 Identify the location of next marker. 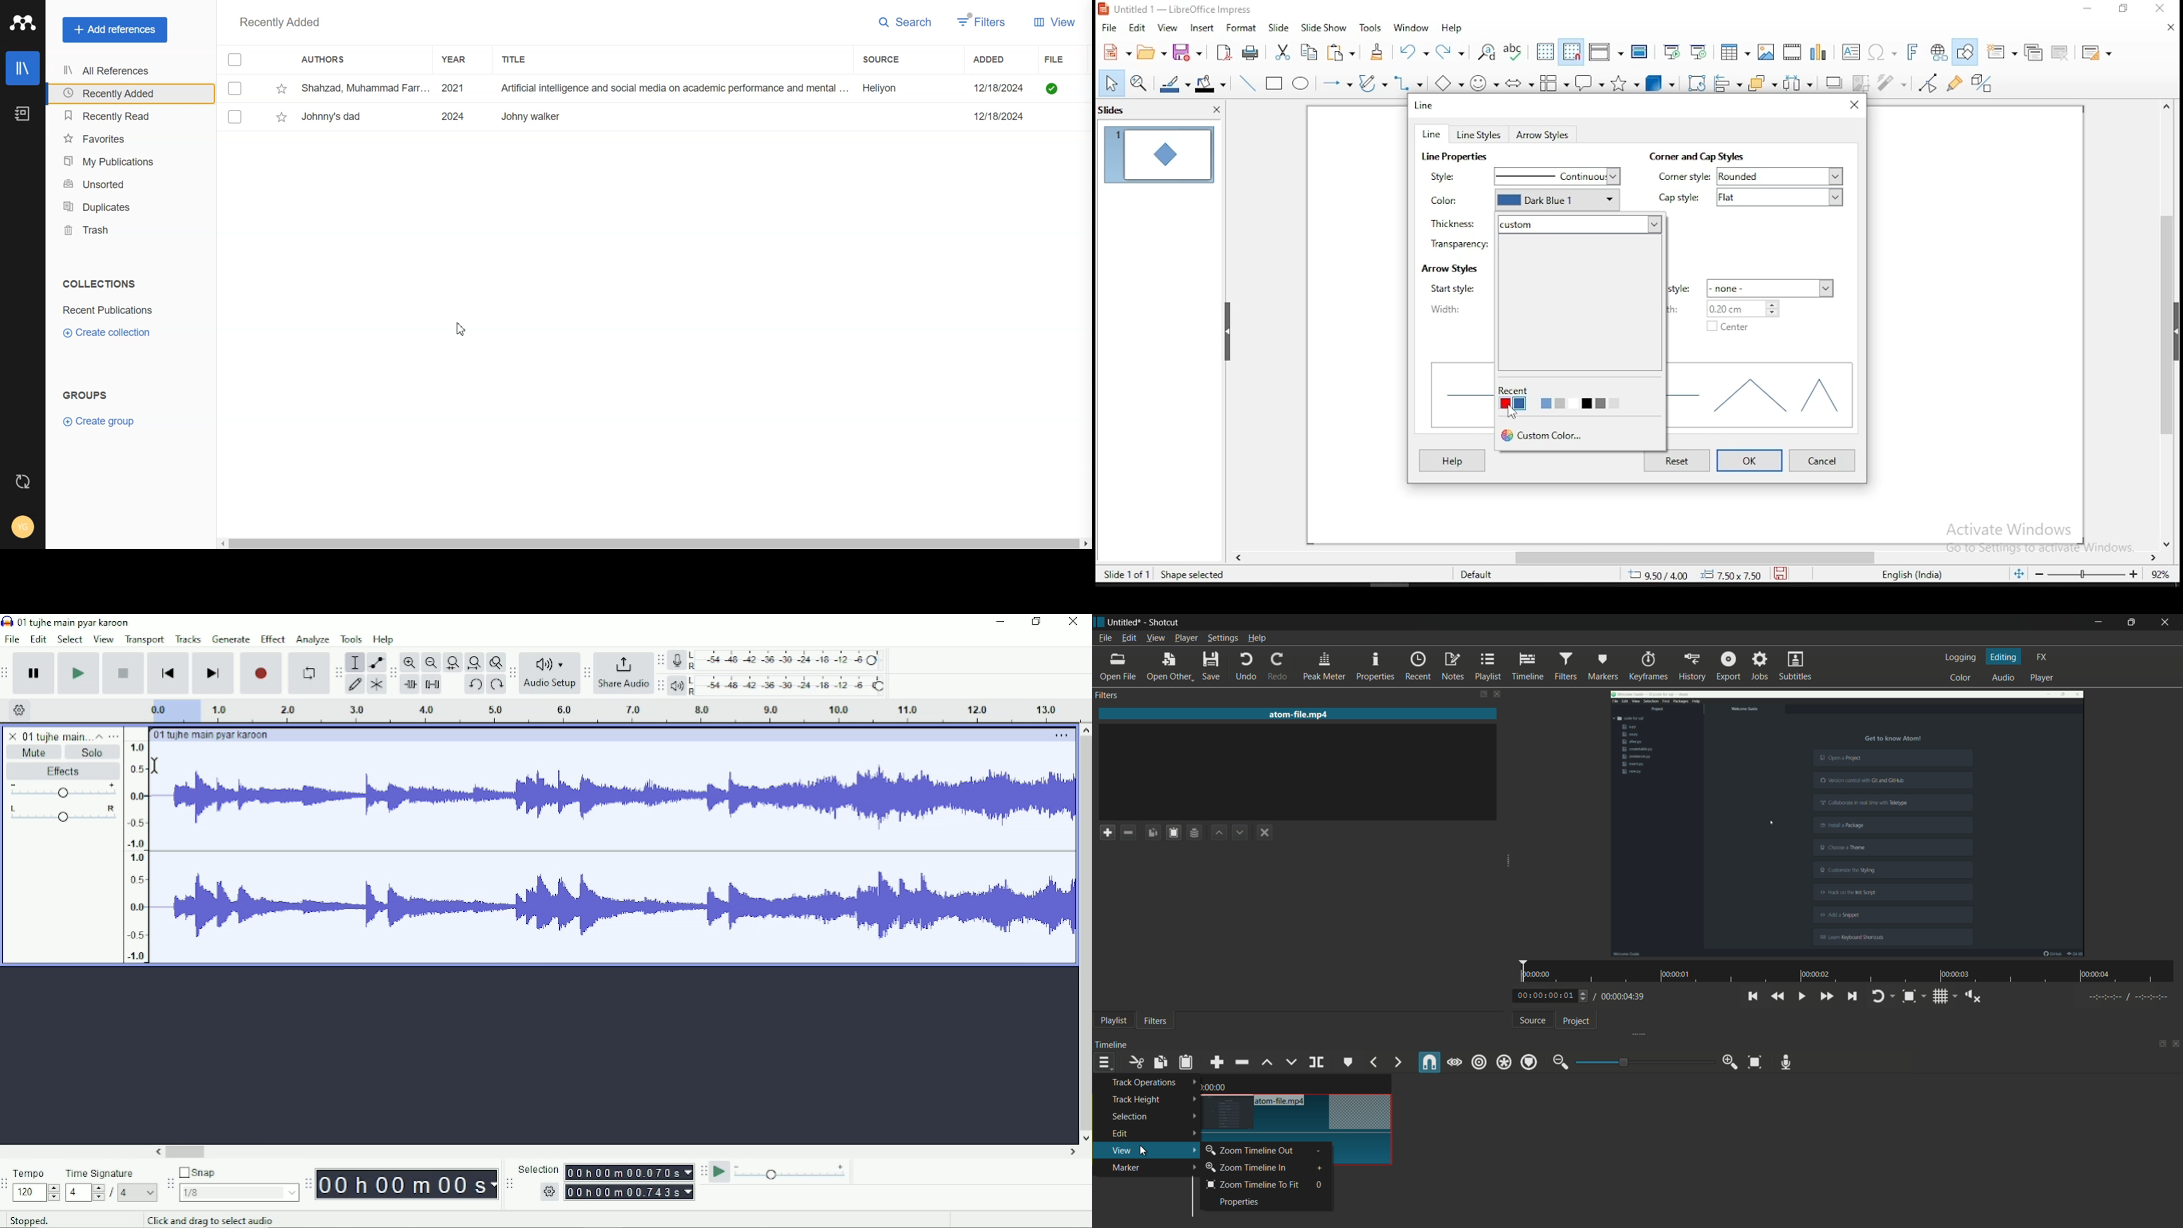
(1398, 1062).